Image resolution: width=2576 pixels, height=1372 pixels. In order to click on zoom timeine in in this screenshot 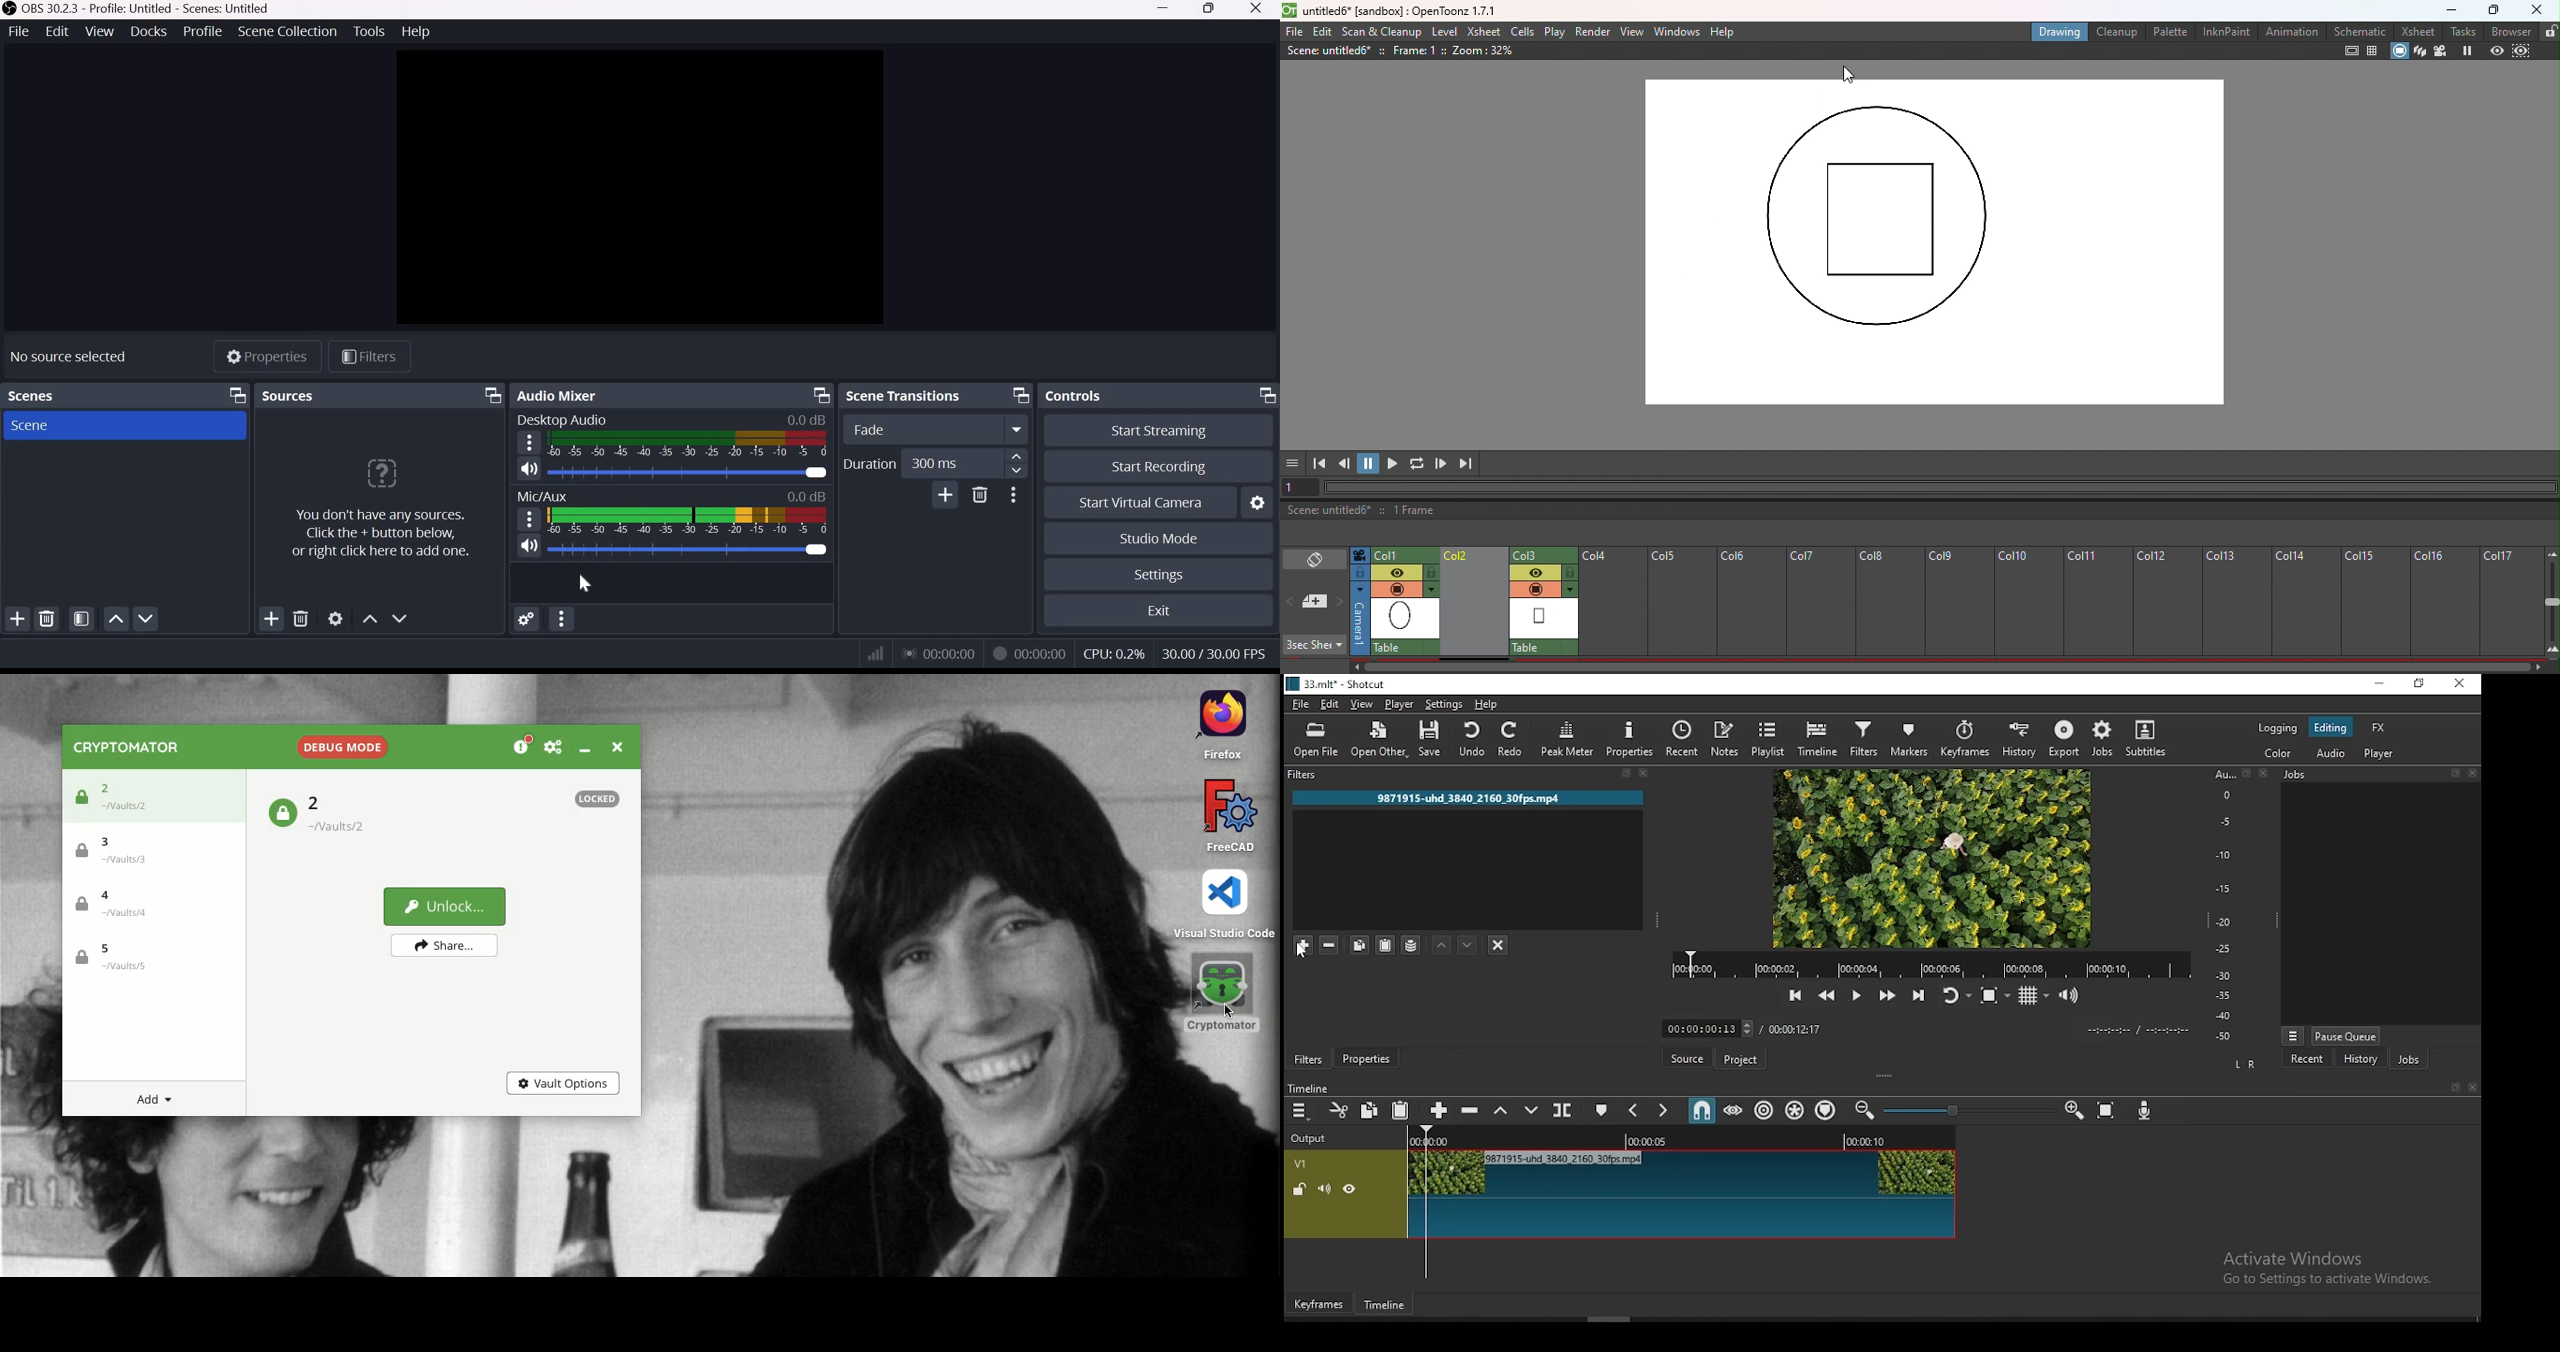, I will do `click(2075, 1112)`.